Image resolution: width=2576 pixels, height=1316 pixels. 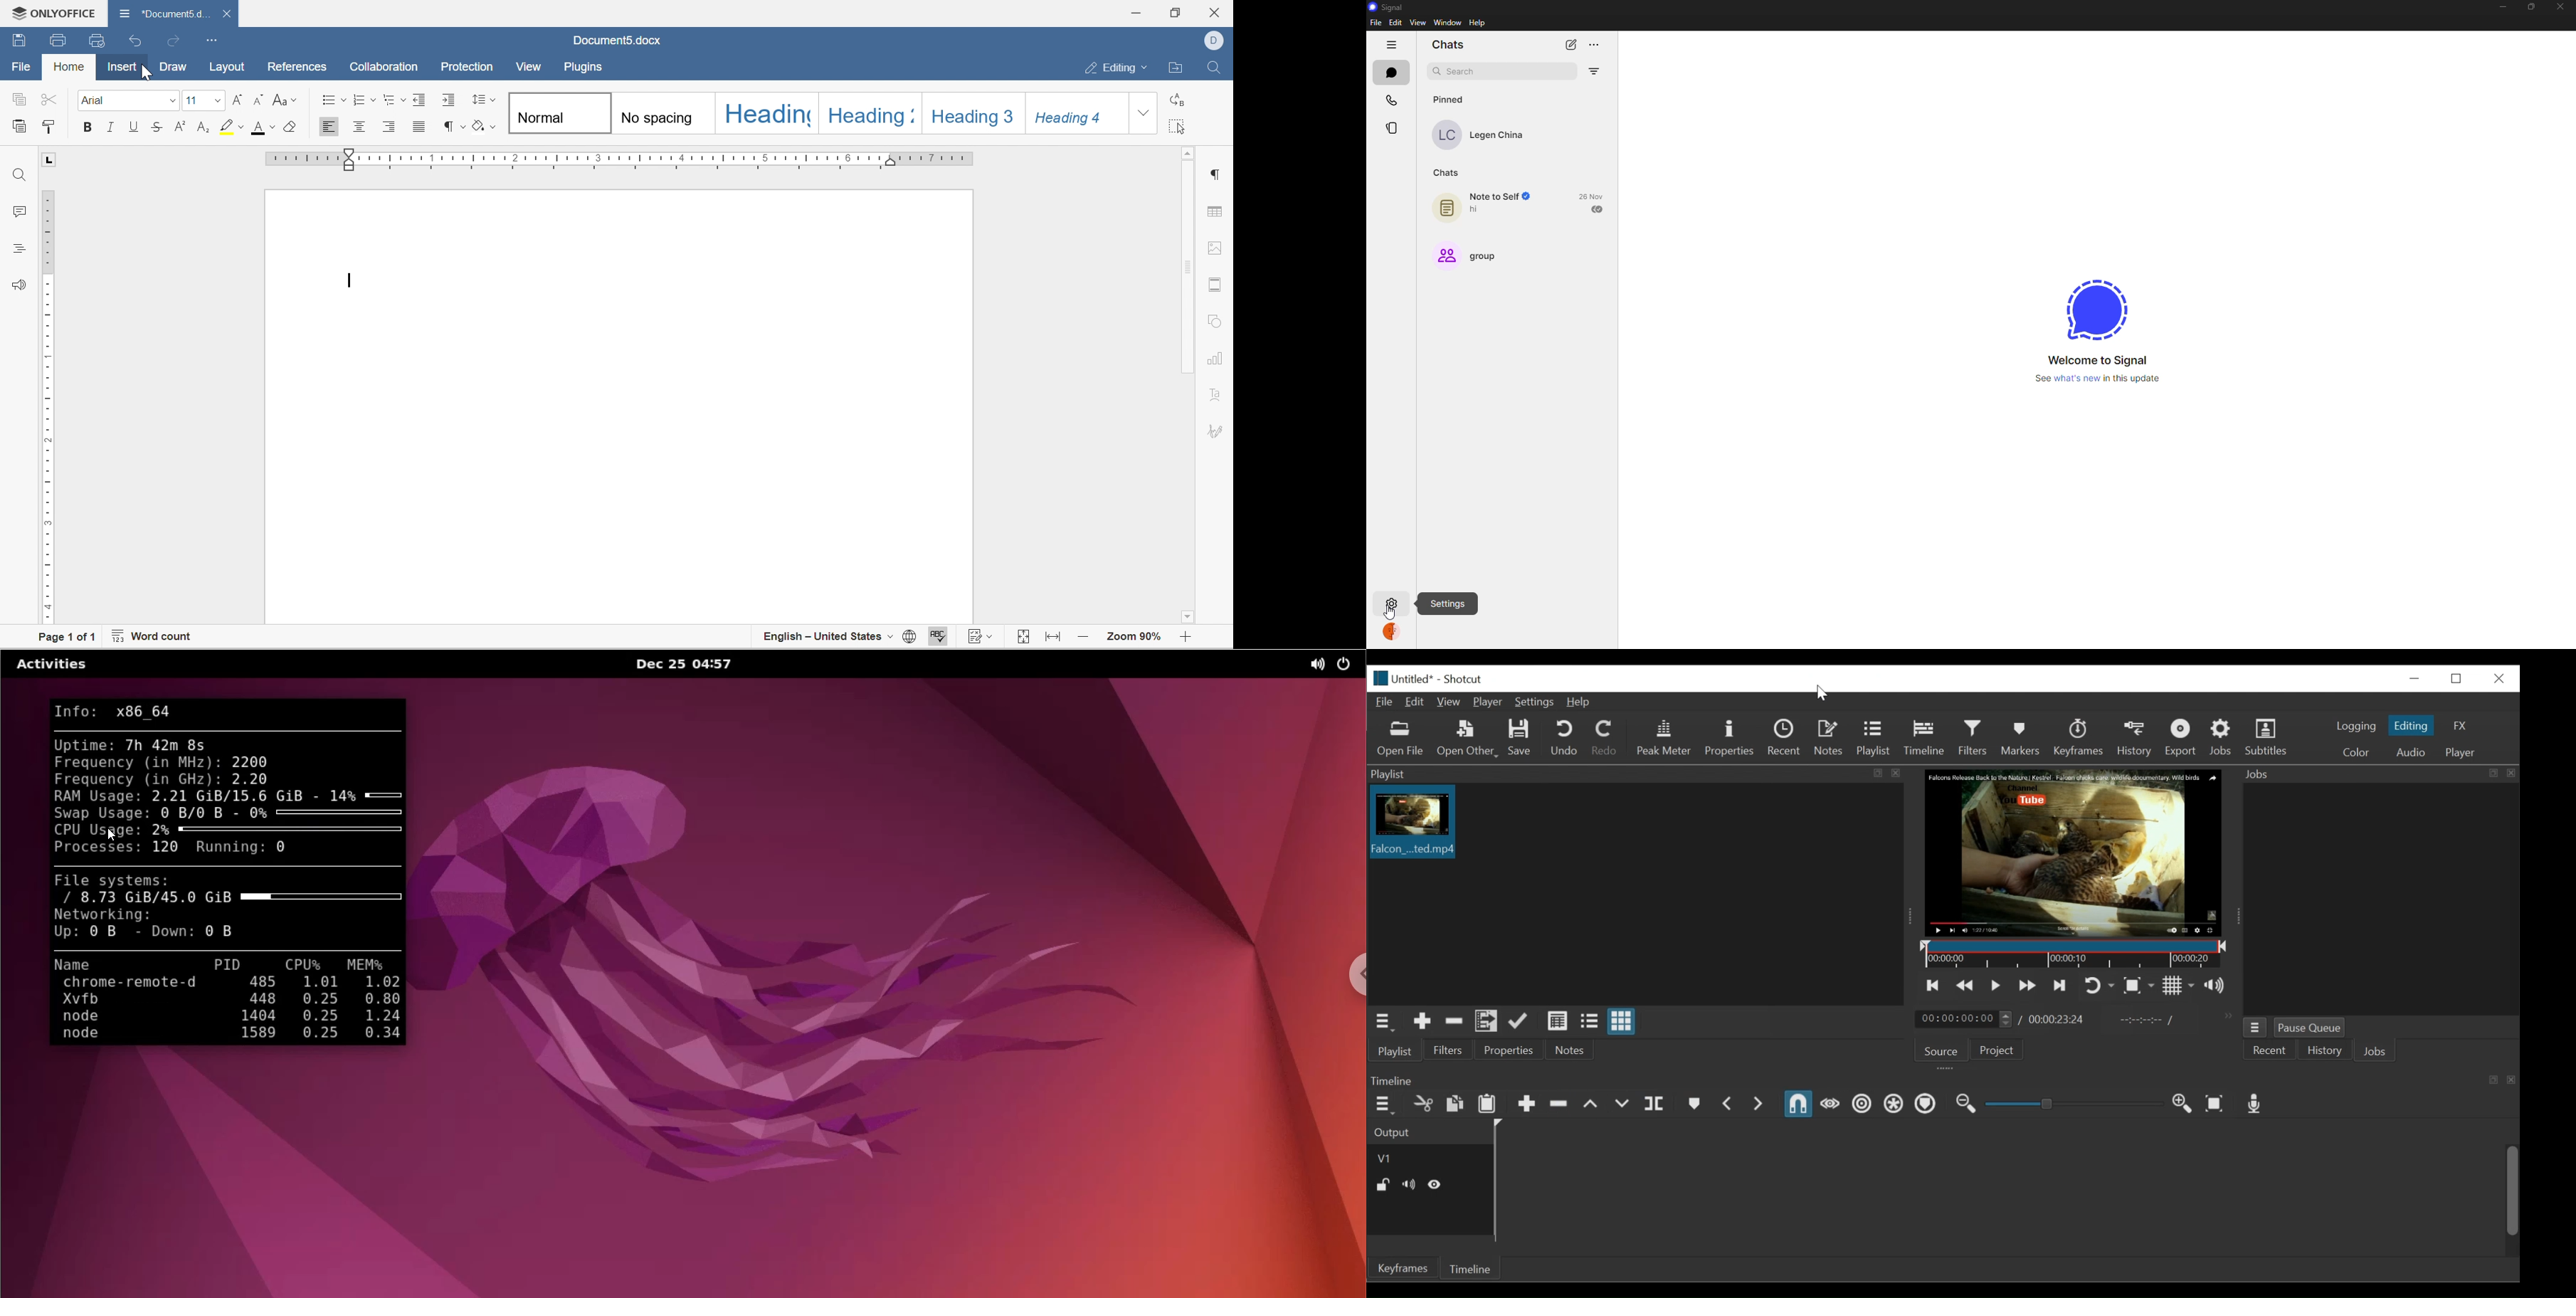 What do you see at coordinates (1570, 45) in the screenshot?
I see `new chat` at bounding box center [1570, 45].